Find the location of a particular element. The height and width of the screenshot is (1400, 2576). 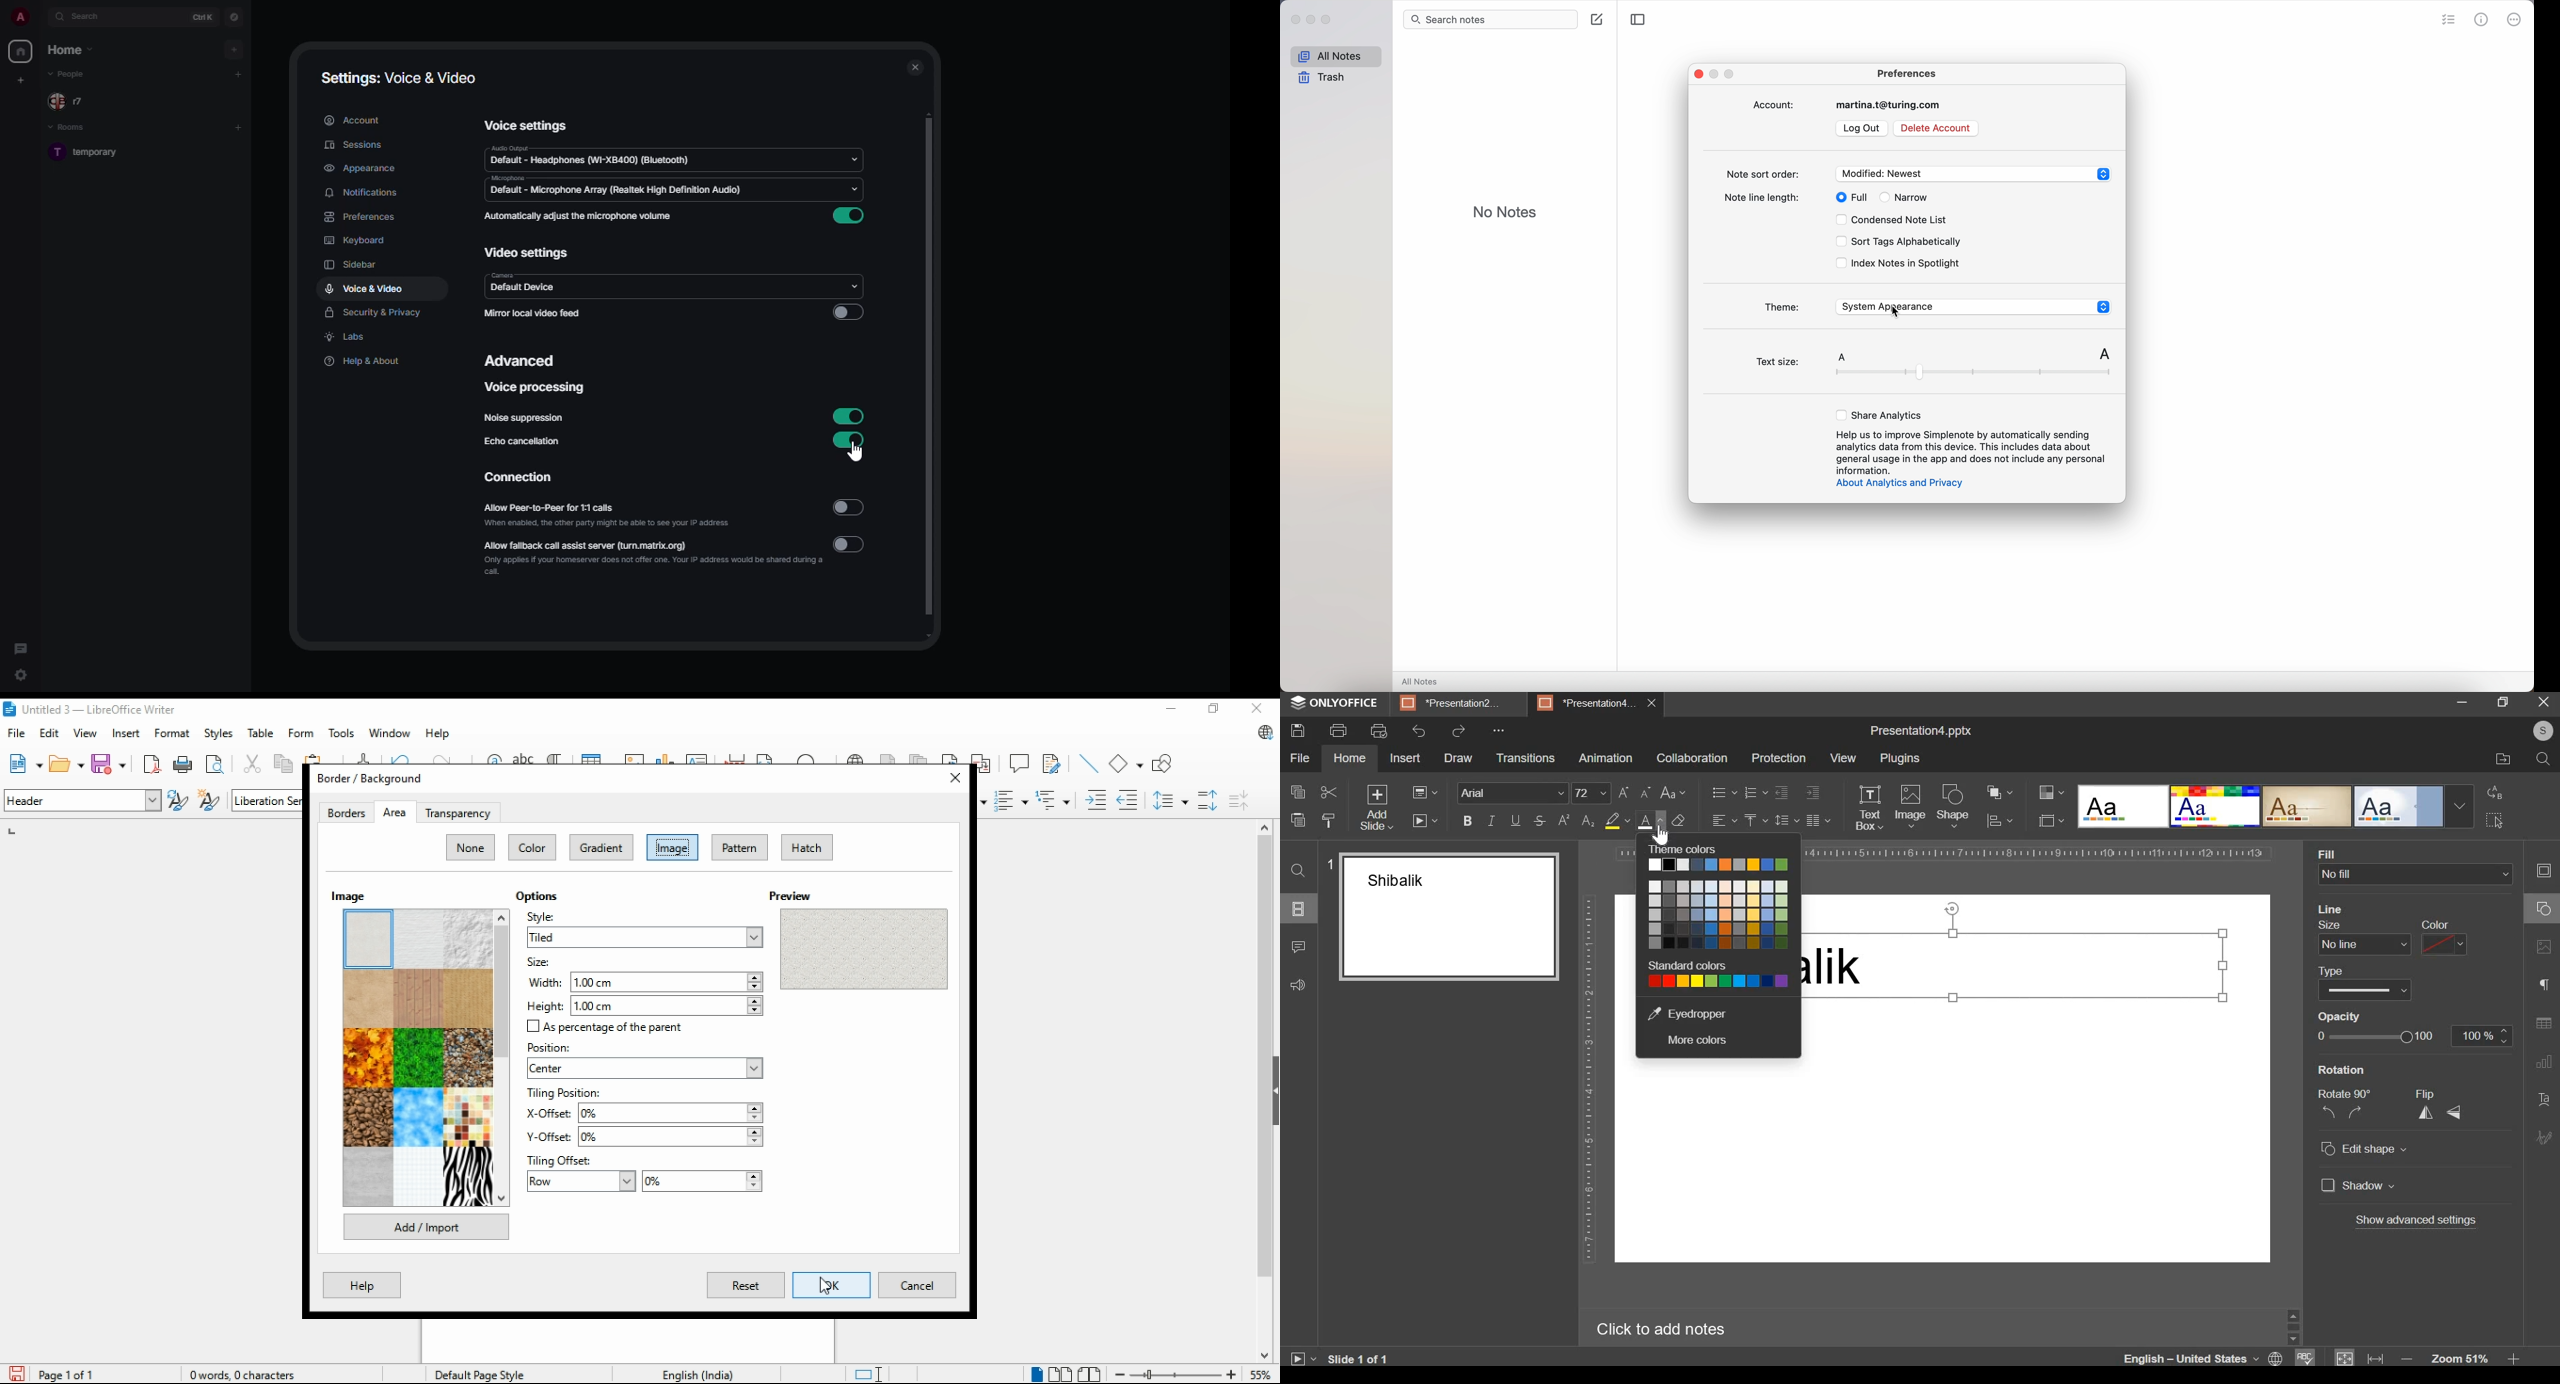

undo is located at coordinates (1419, 730).